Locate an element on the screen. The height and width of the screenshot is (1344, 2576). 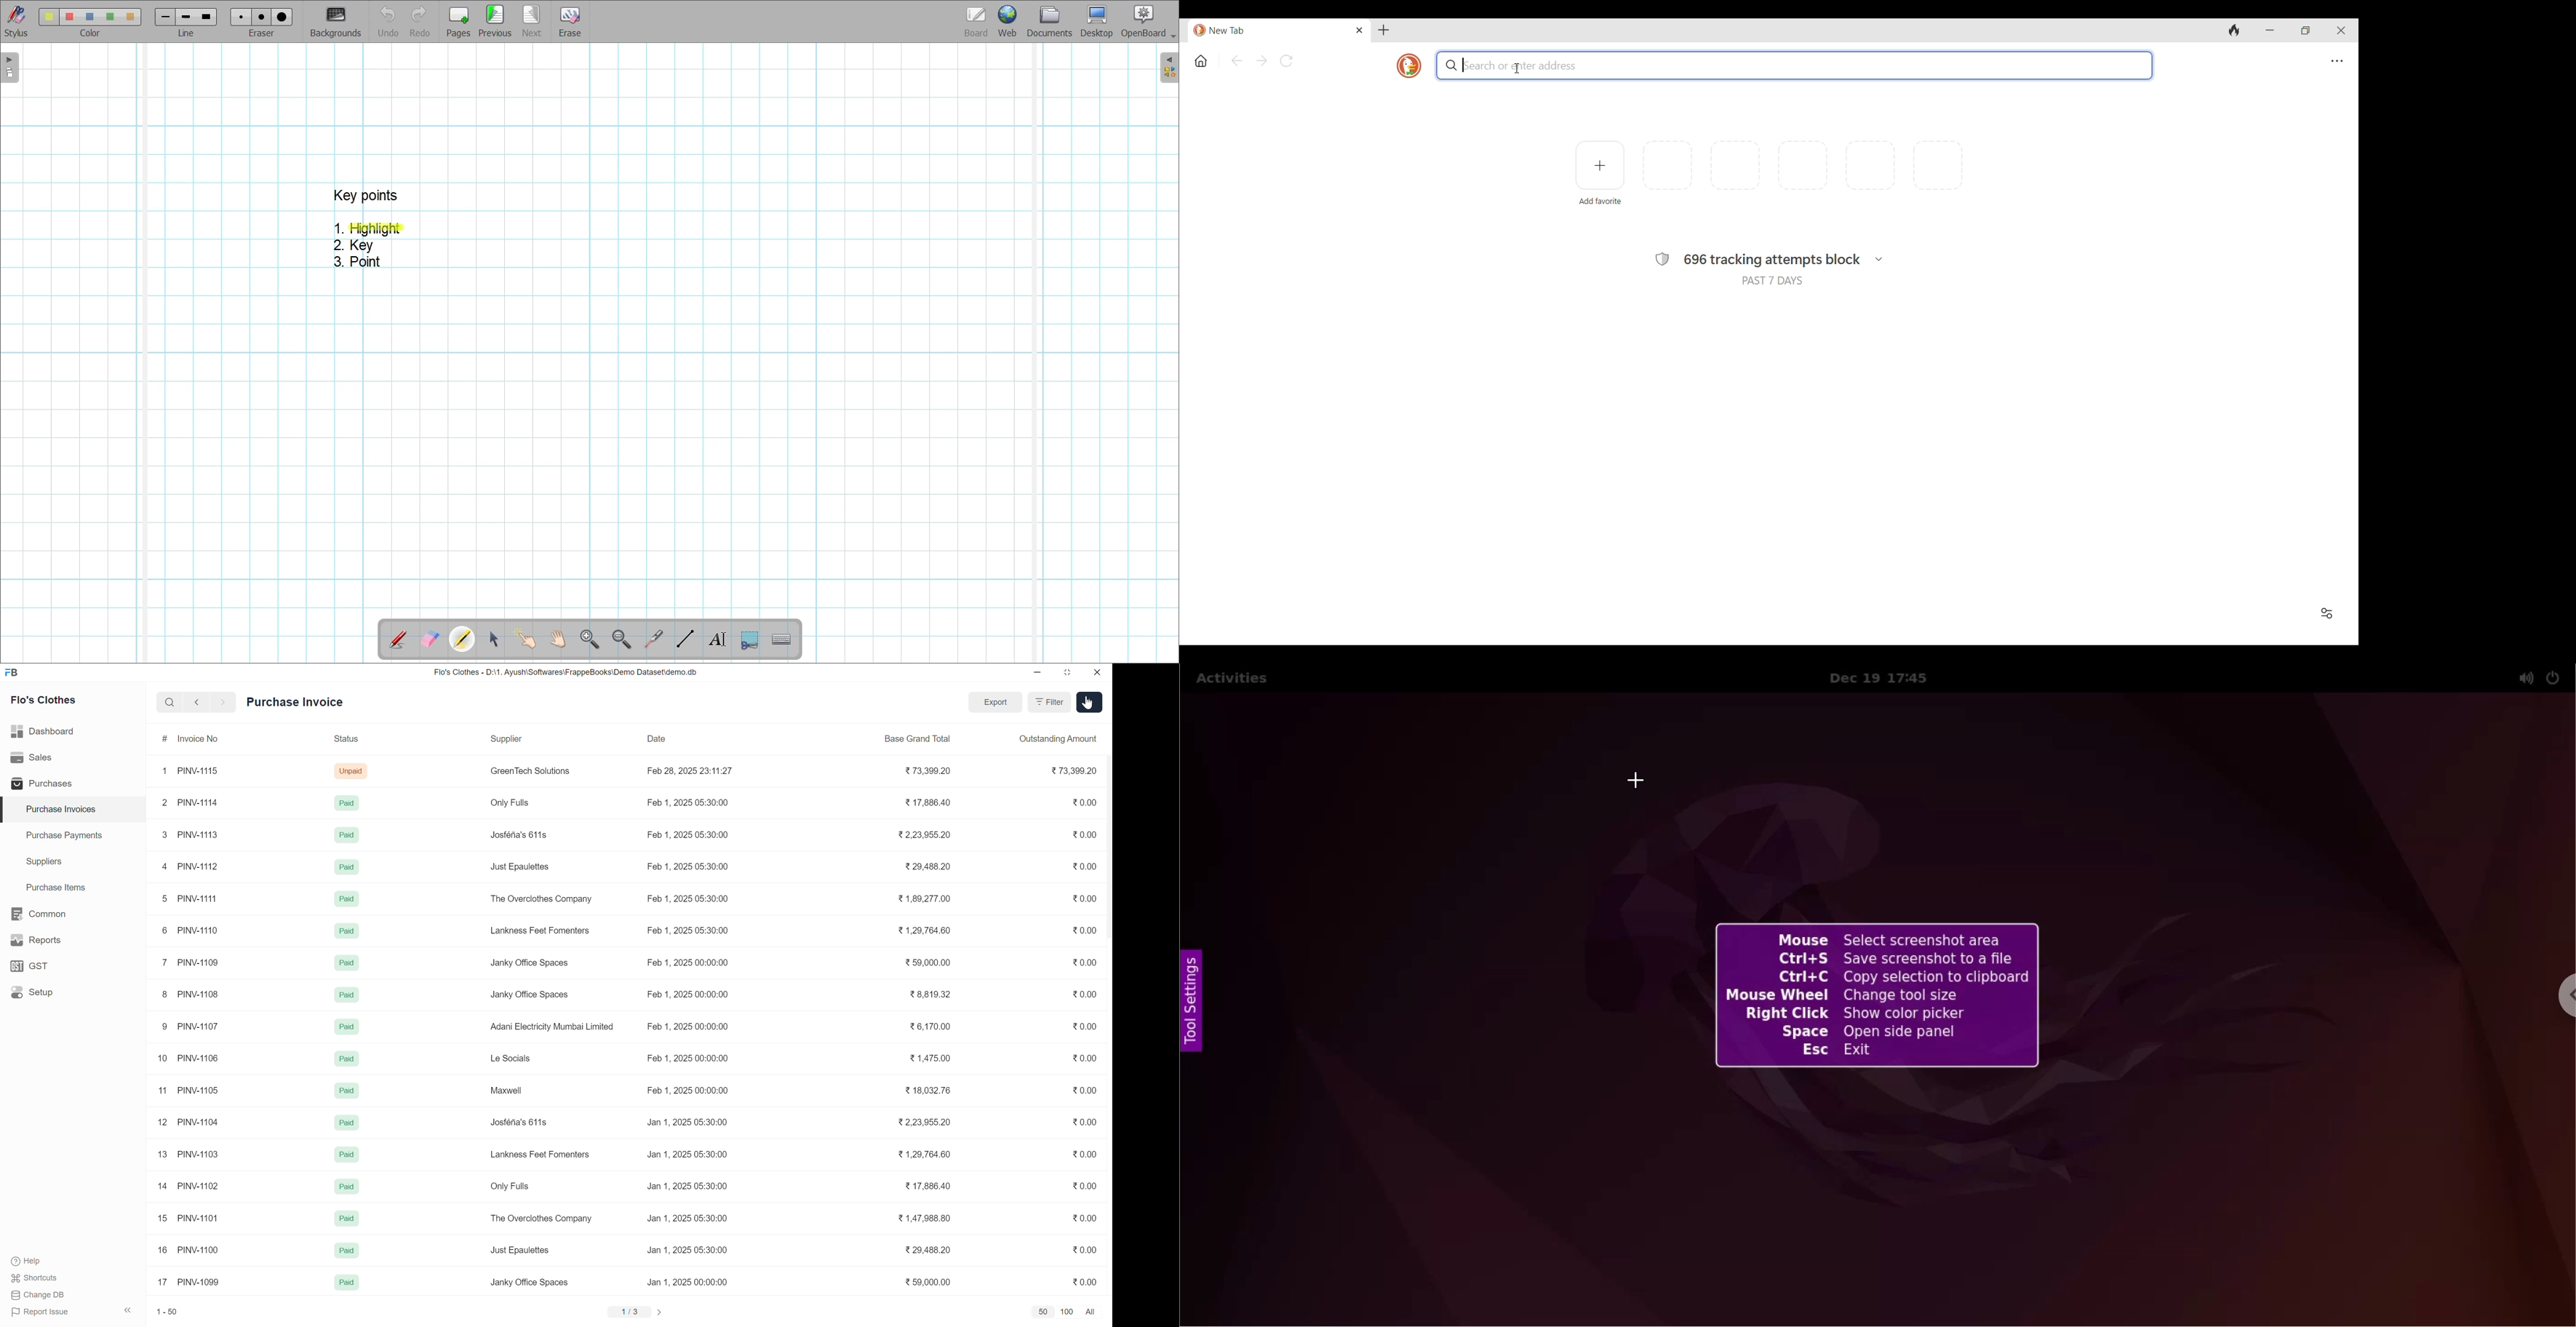
Go to next page is located at coordinates (531, 21).